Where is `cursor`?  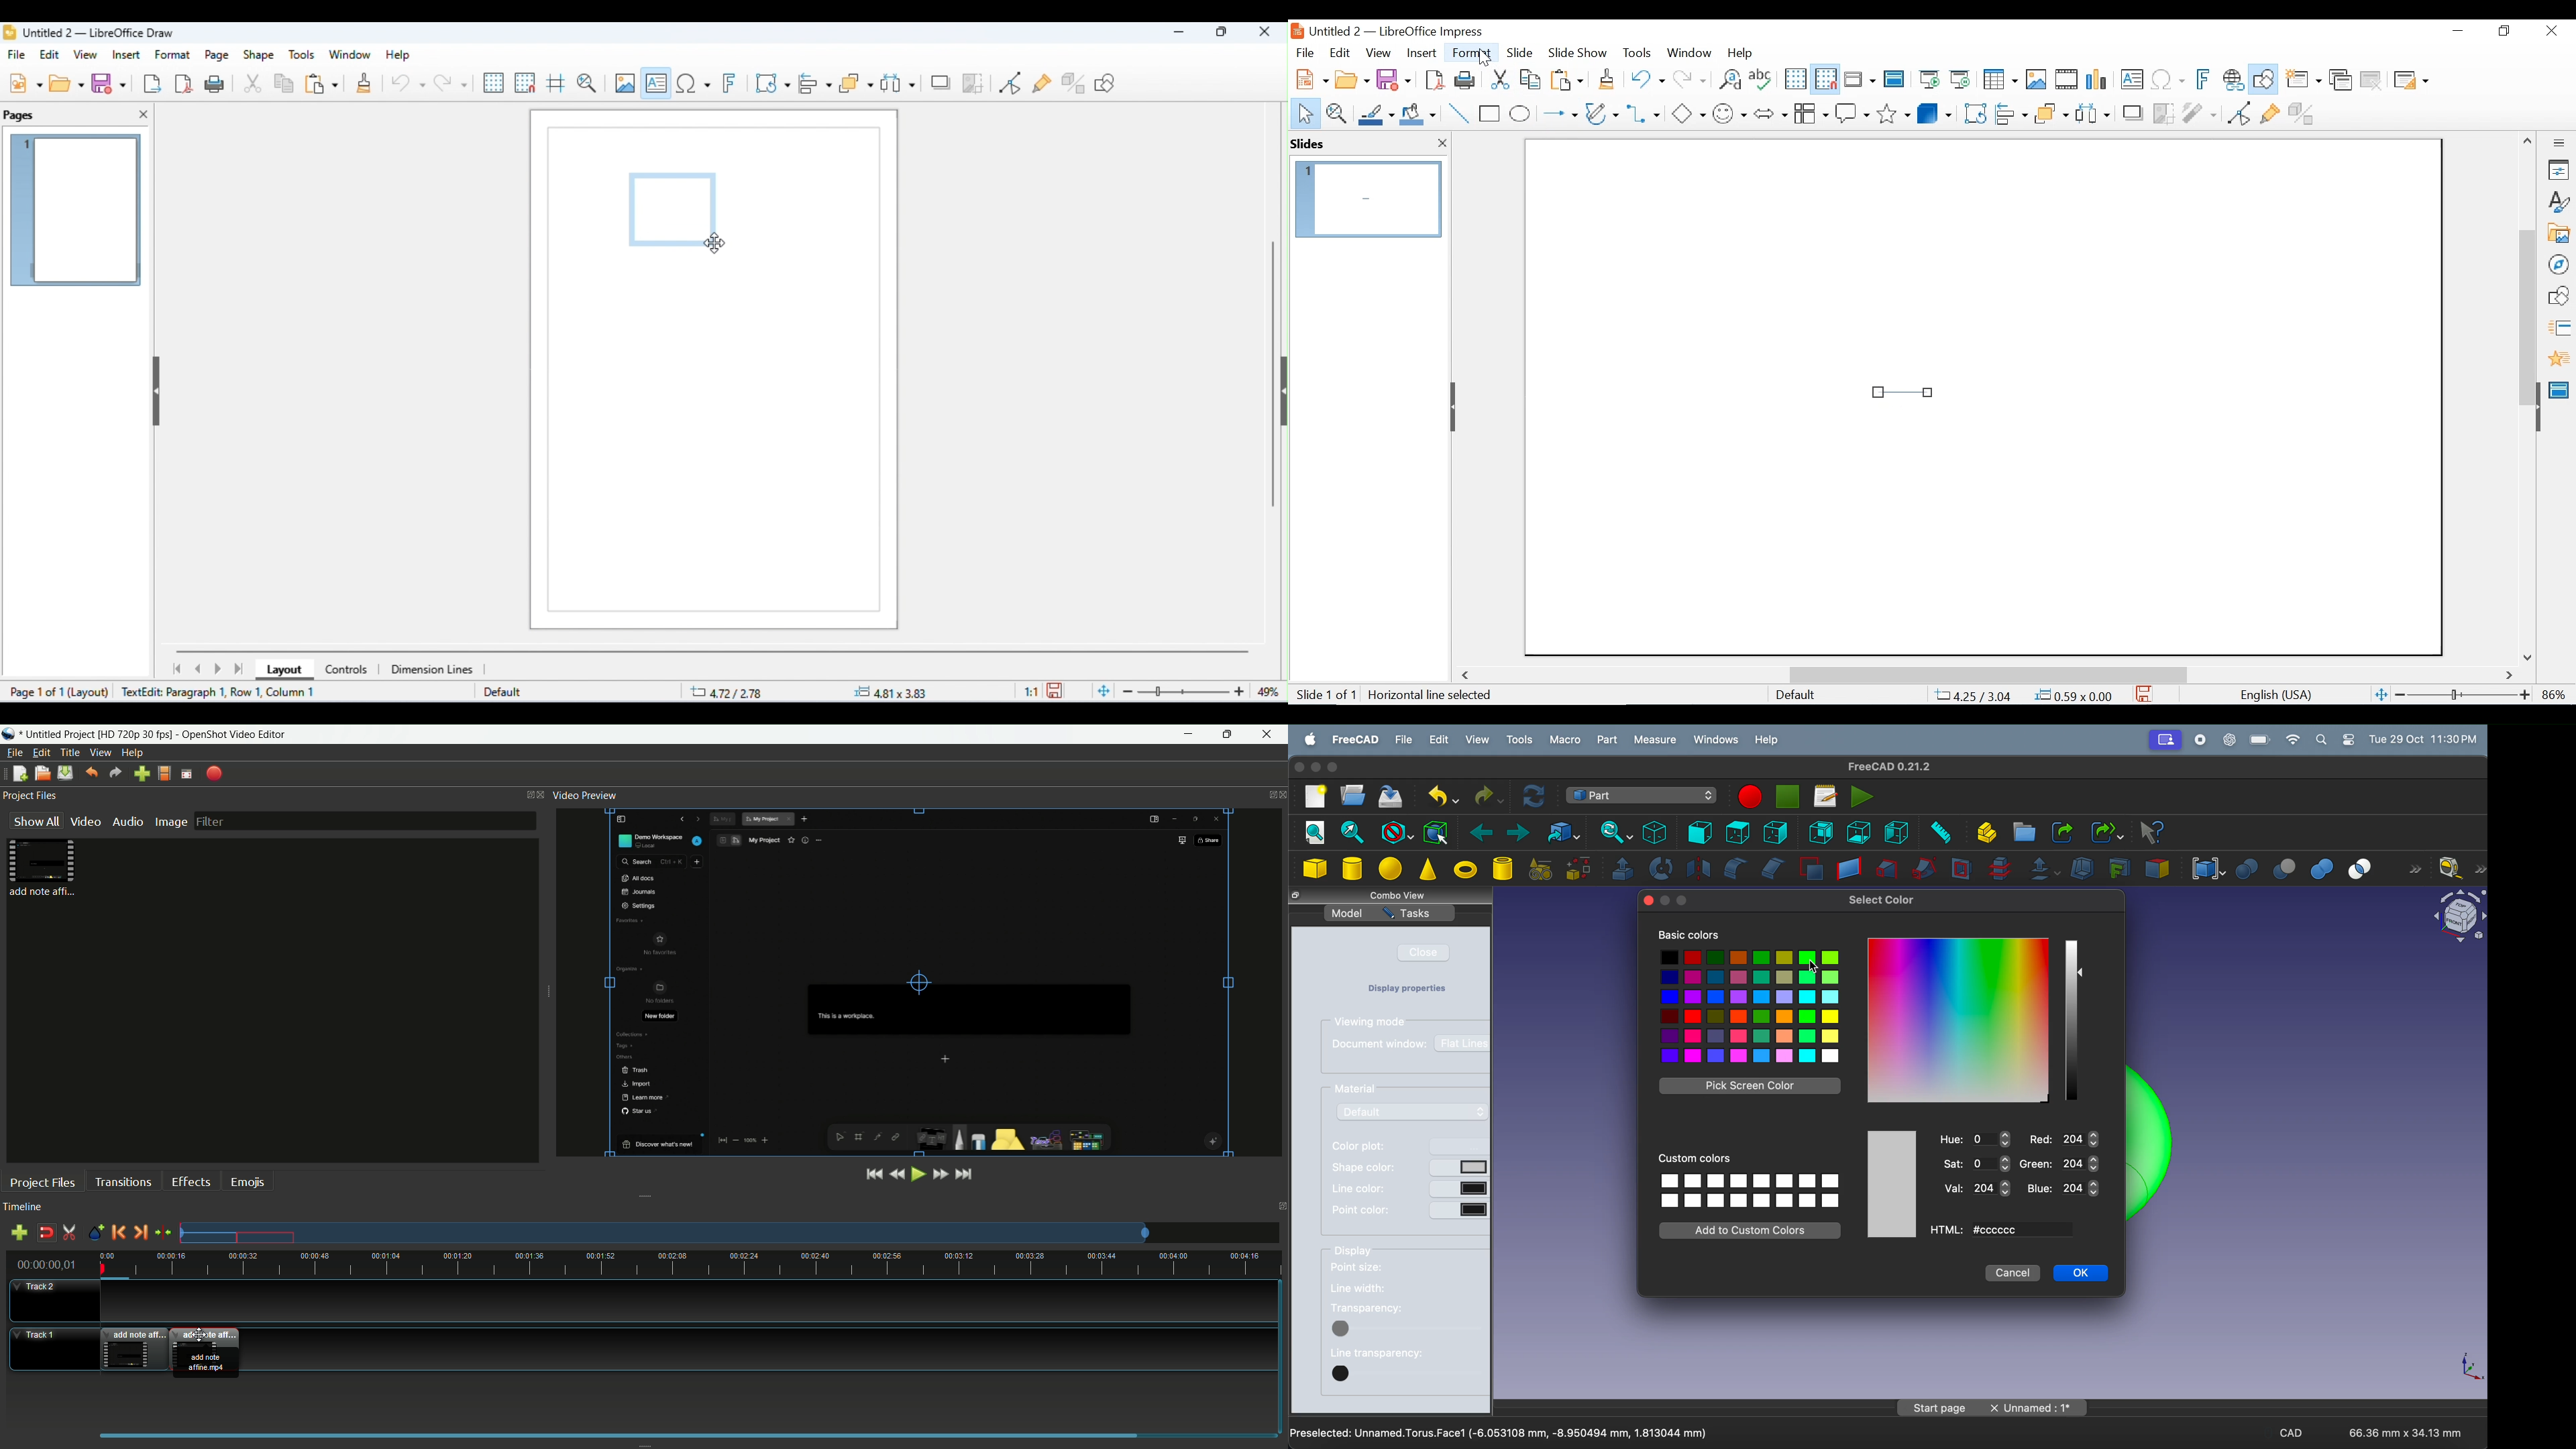
cursor is located at coordinates (714, 244).